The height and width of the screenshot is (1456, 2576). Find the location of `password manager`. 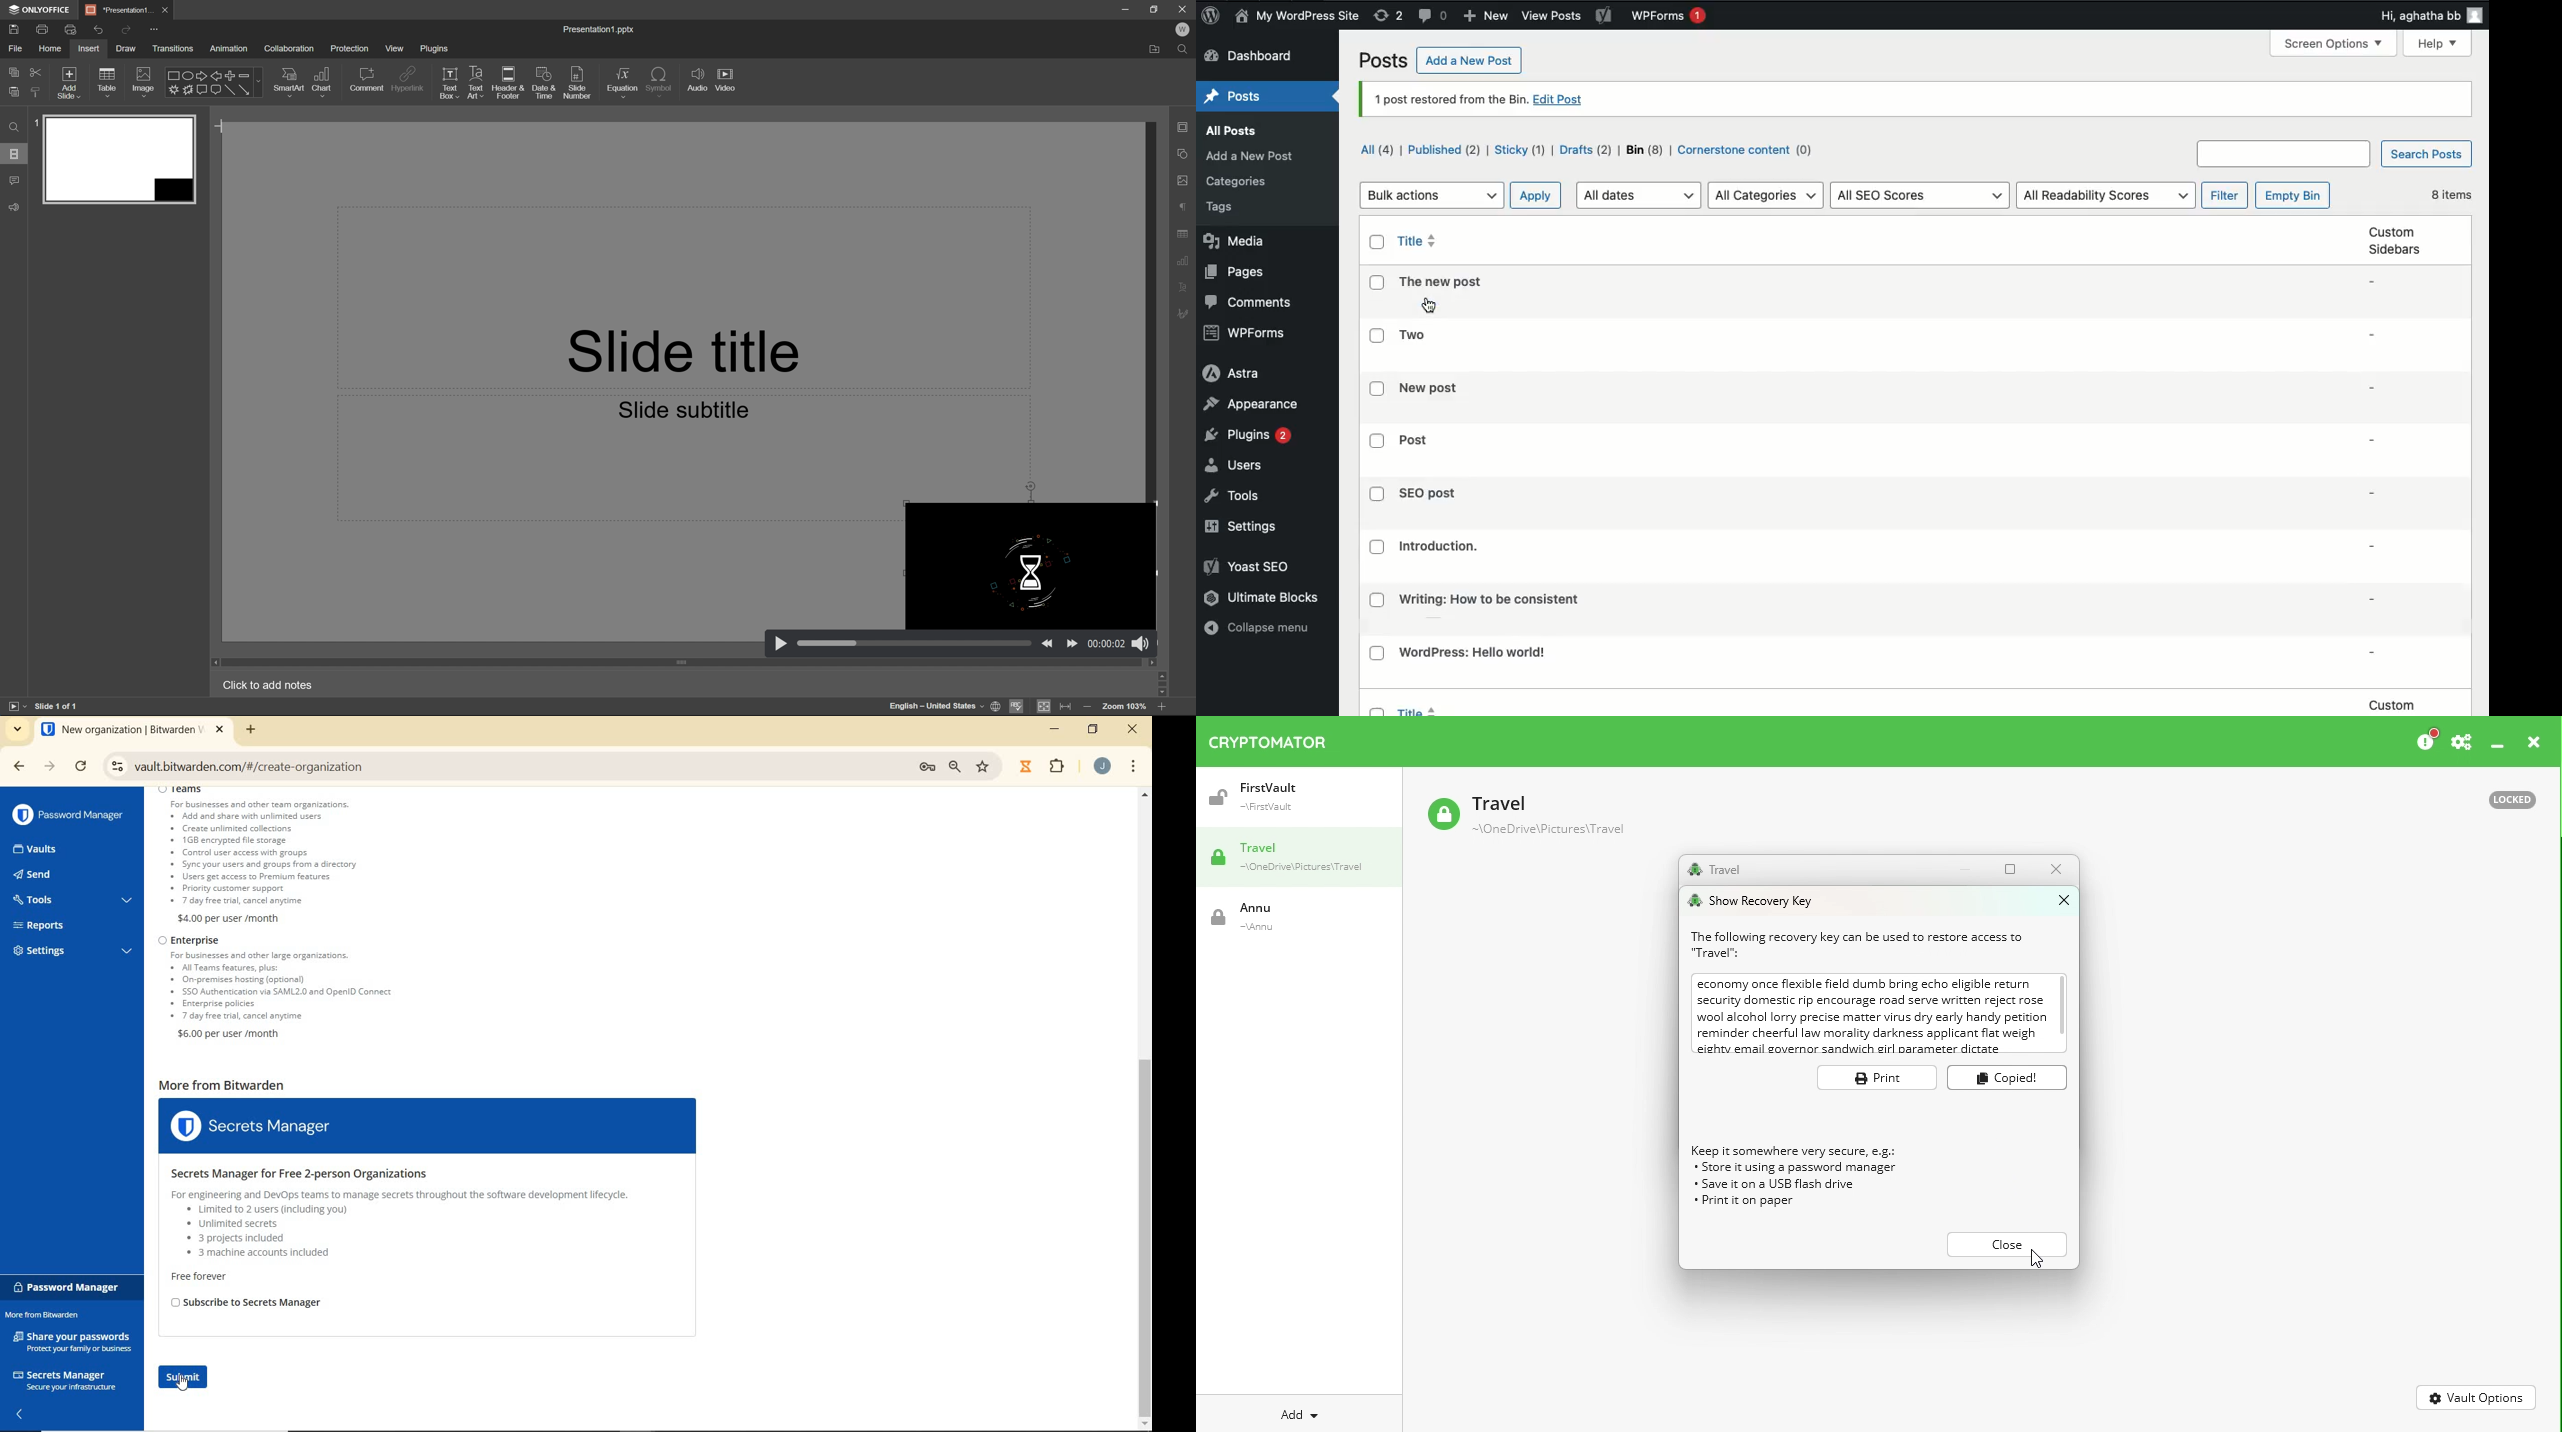

password manager is located at coordinates (68, 815).